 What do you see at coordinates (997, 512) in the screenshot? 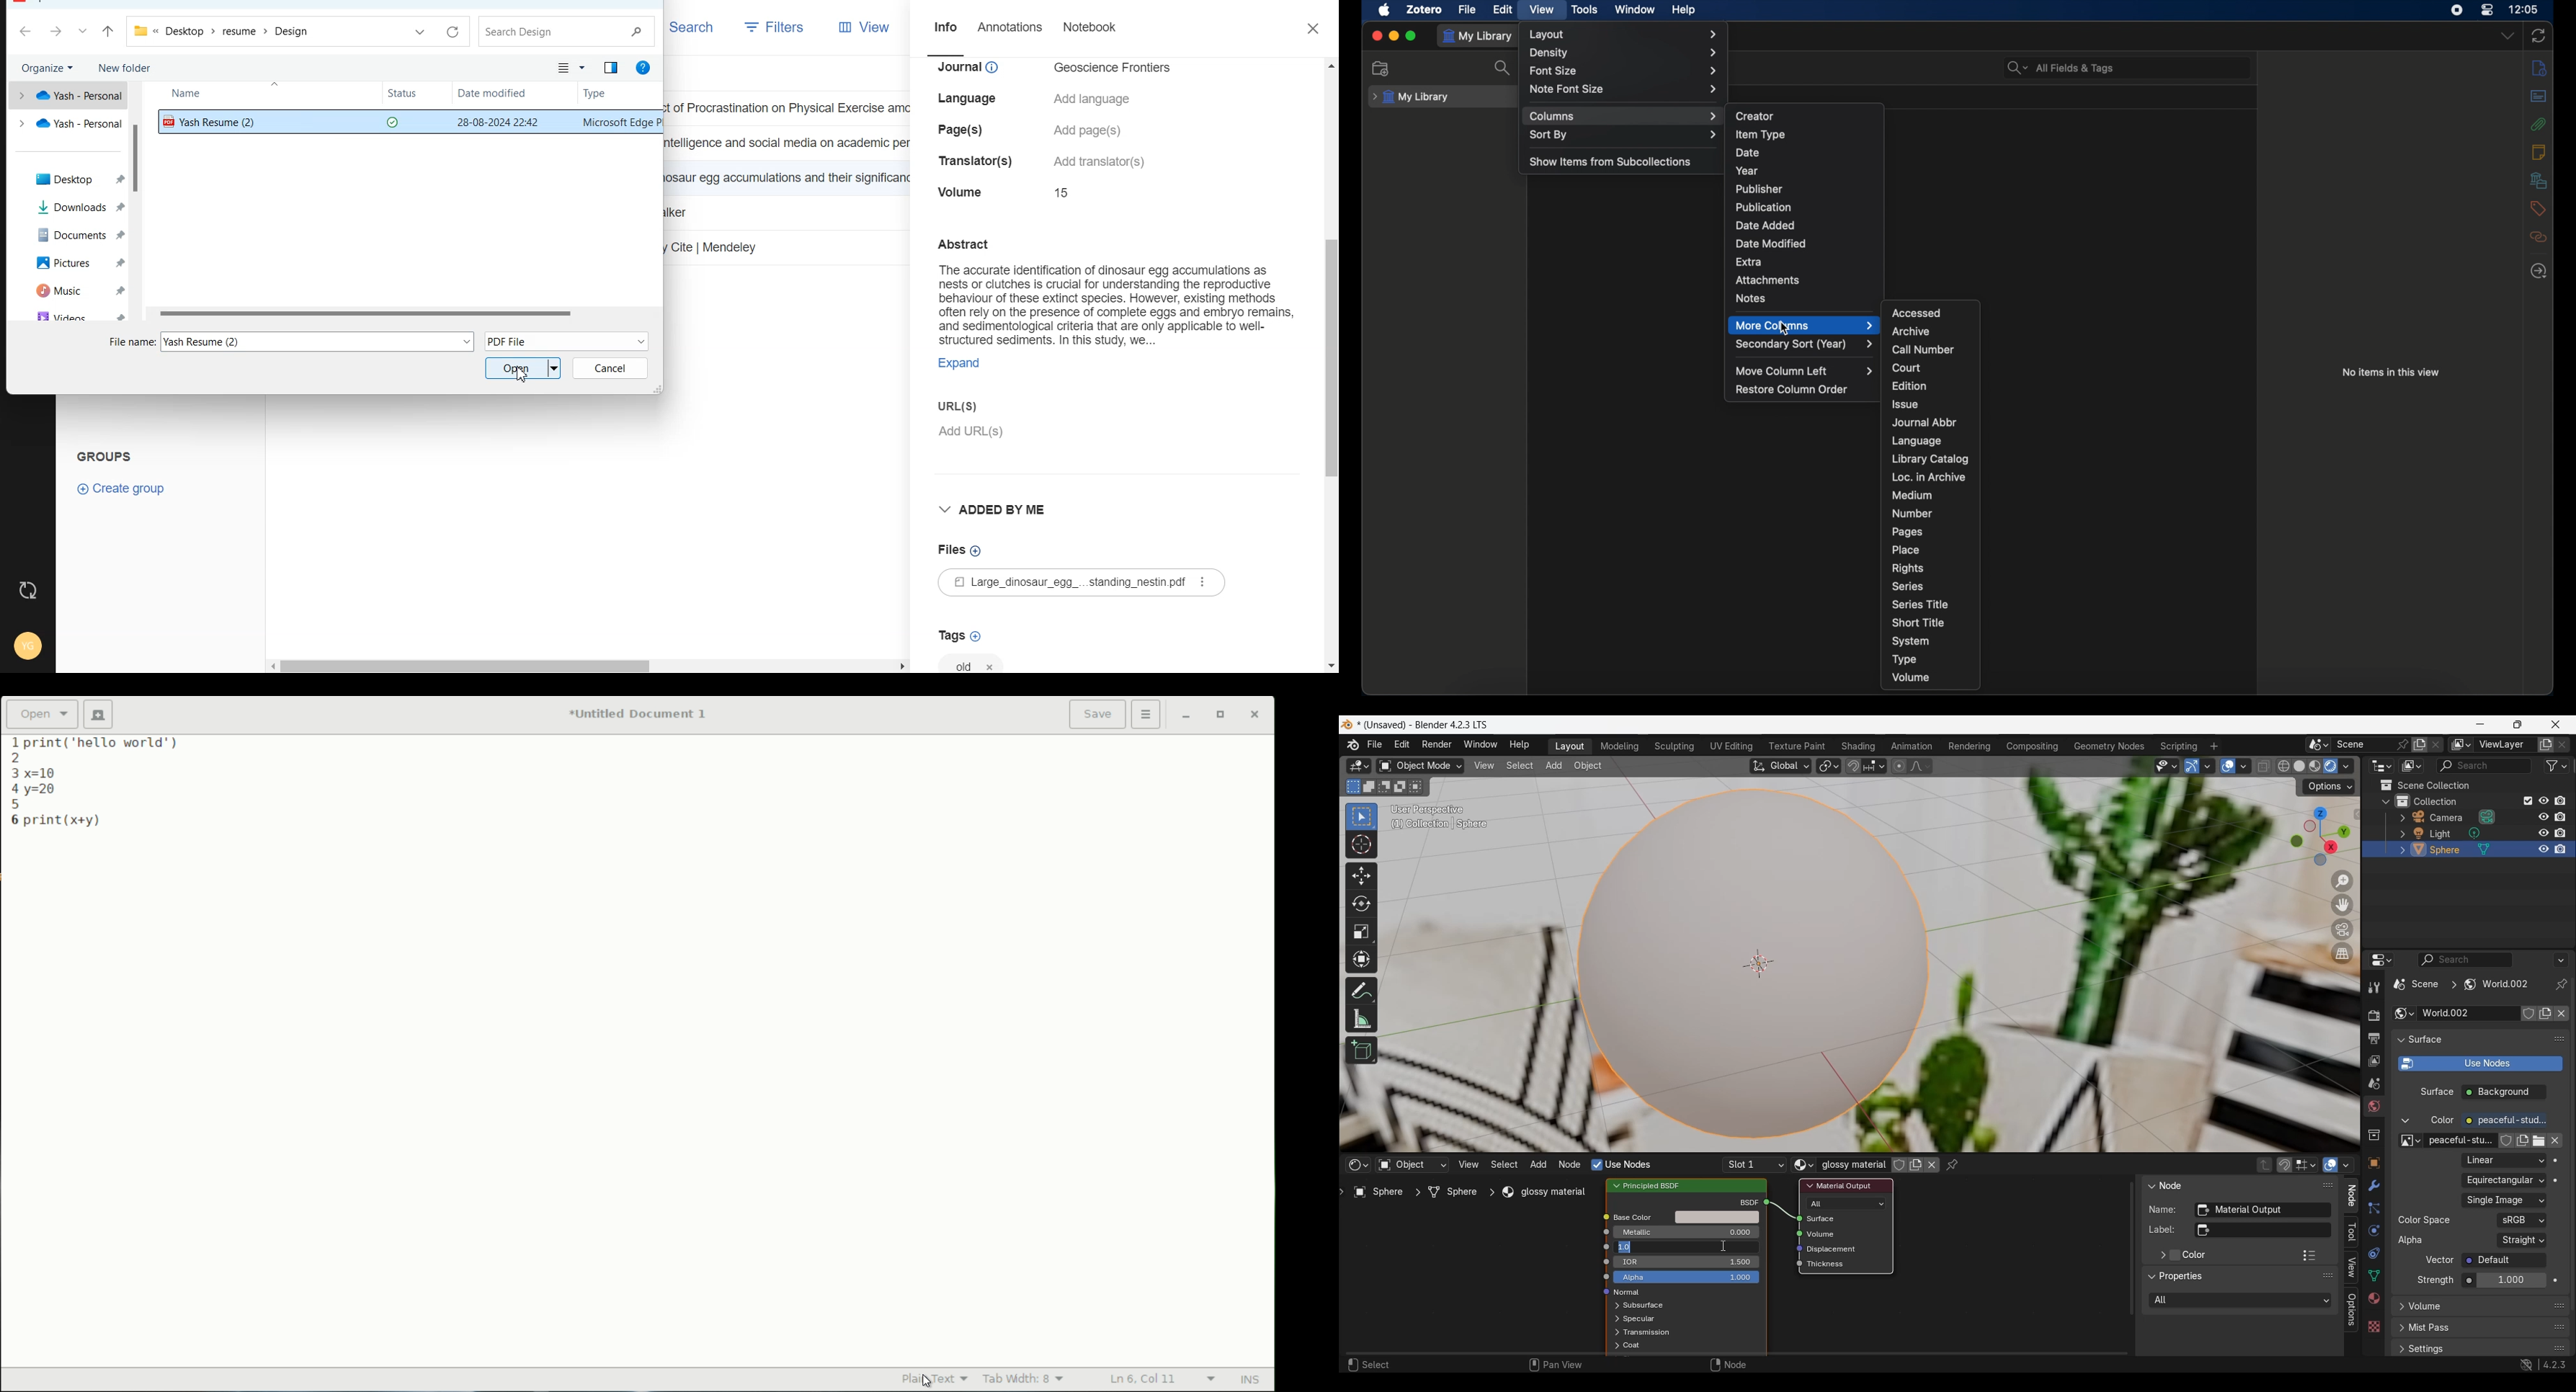
I see `Added by me` at bounding box center [997, 512].